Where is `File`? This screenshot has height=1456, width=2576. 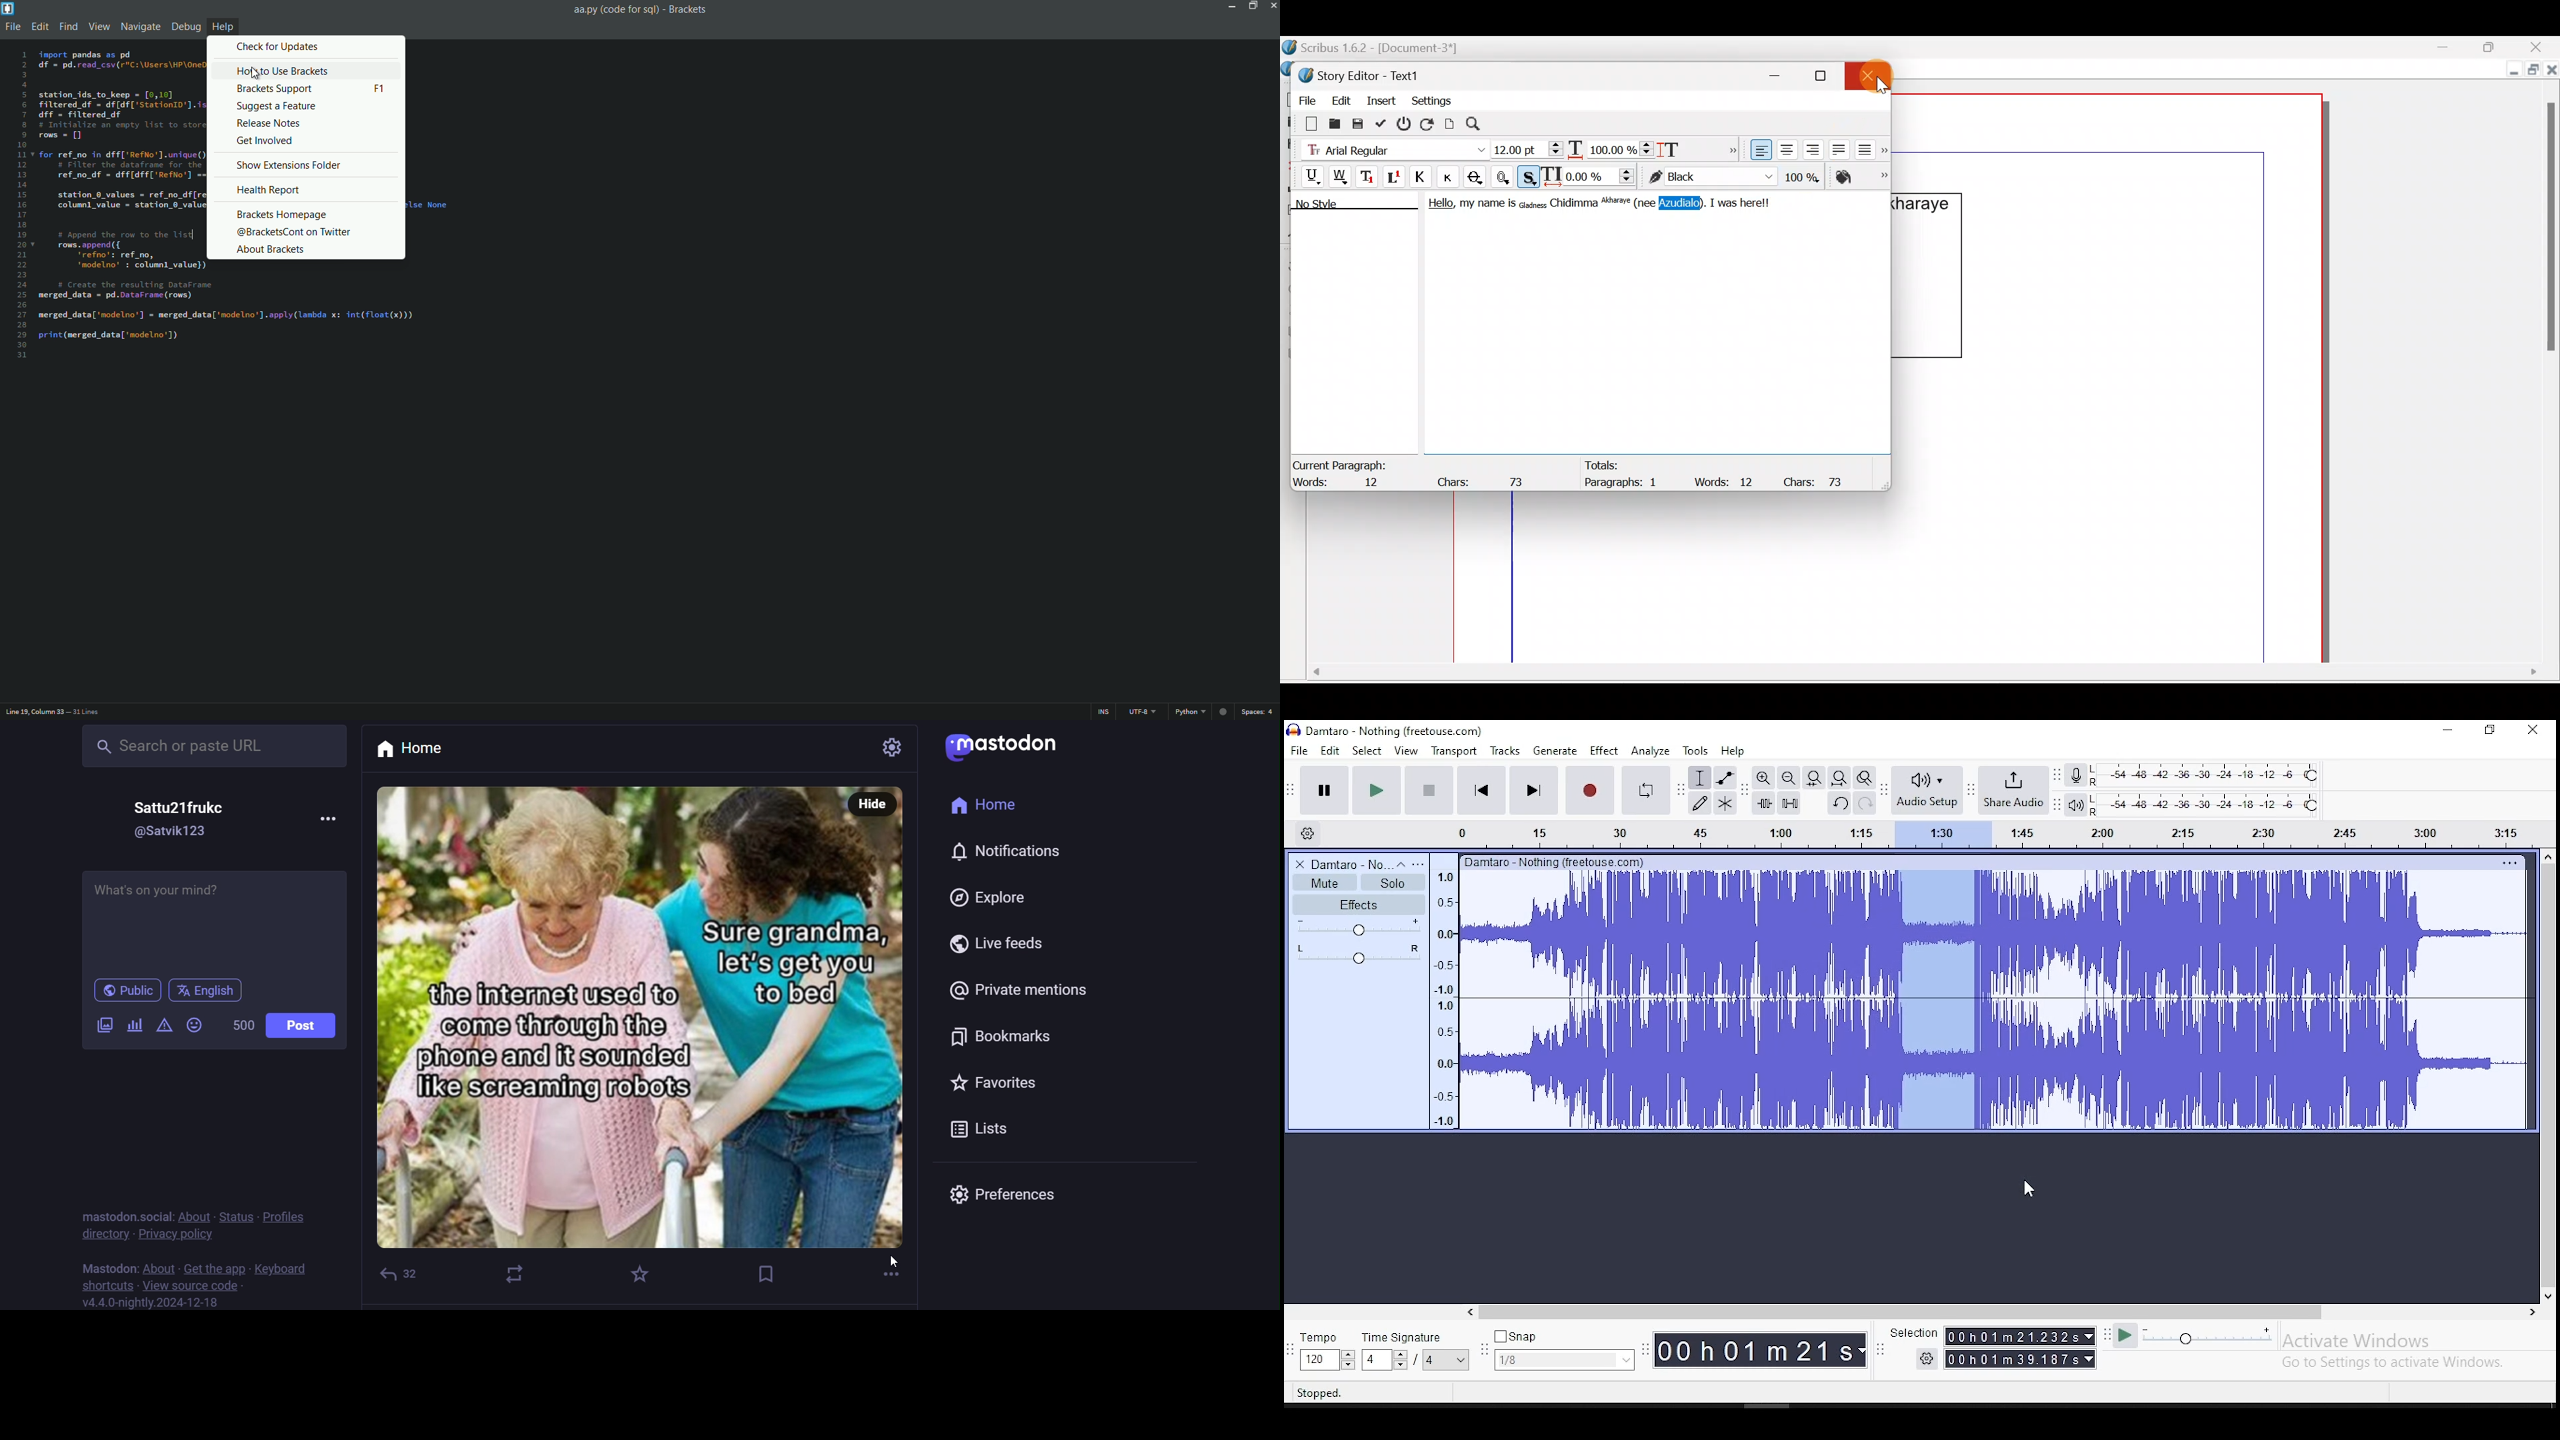
File is located at coordinates (1303, 98).